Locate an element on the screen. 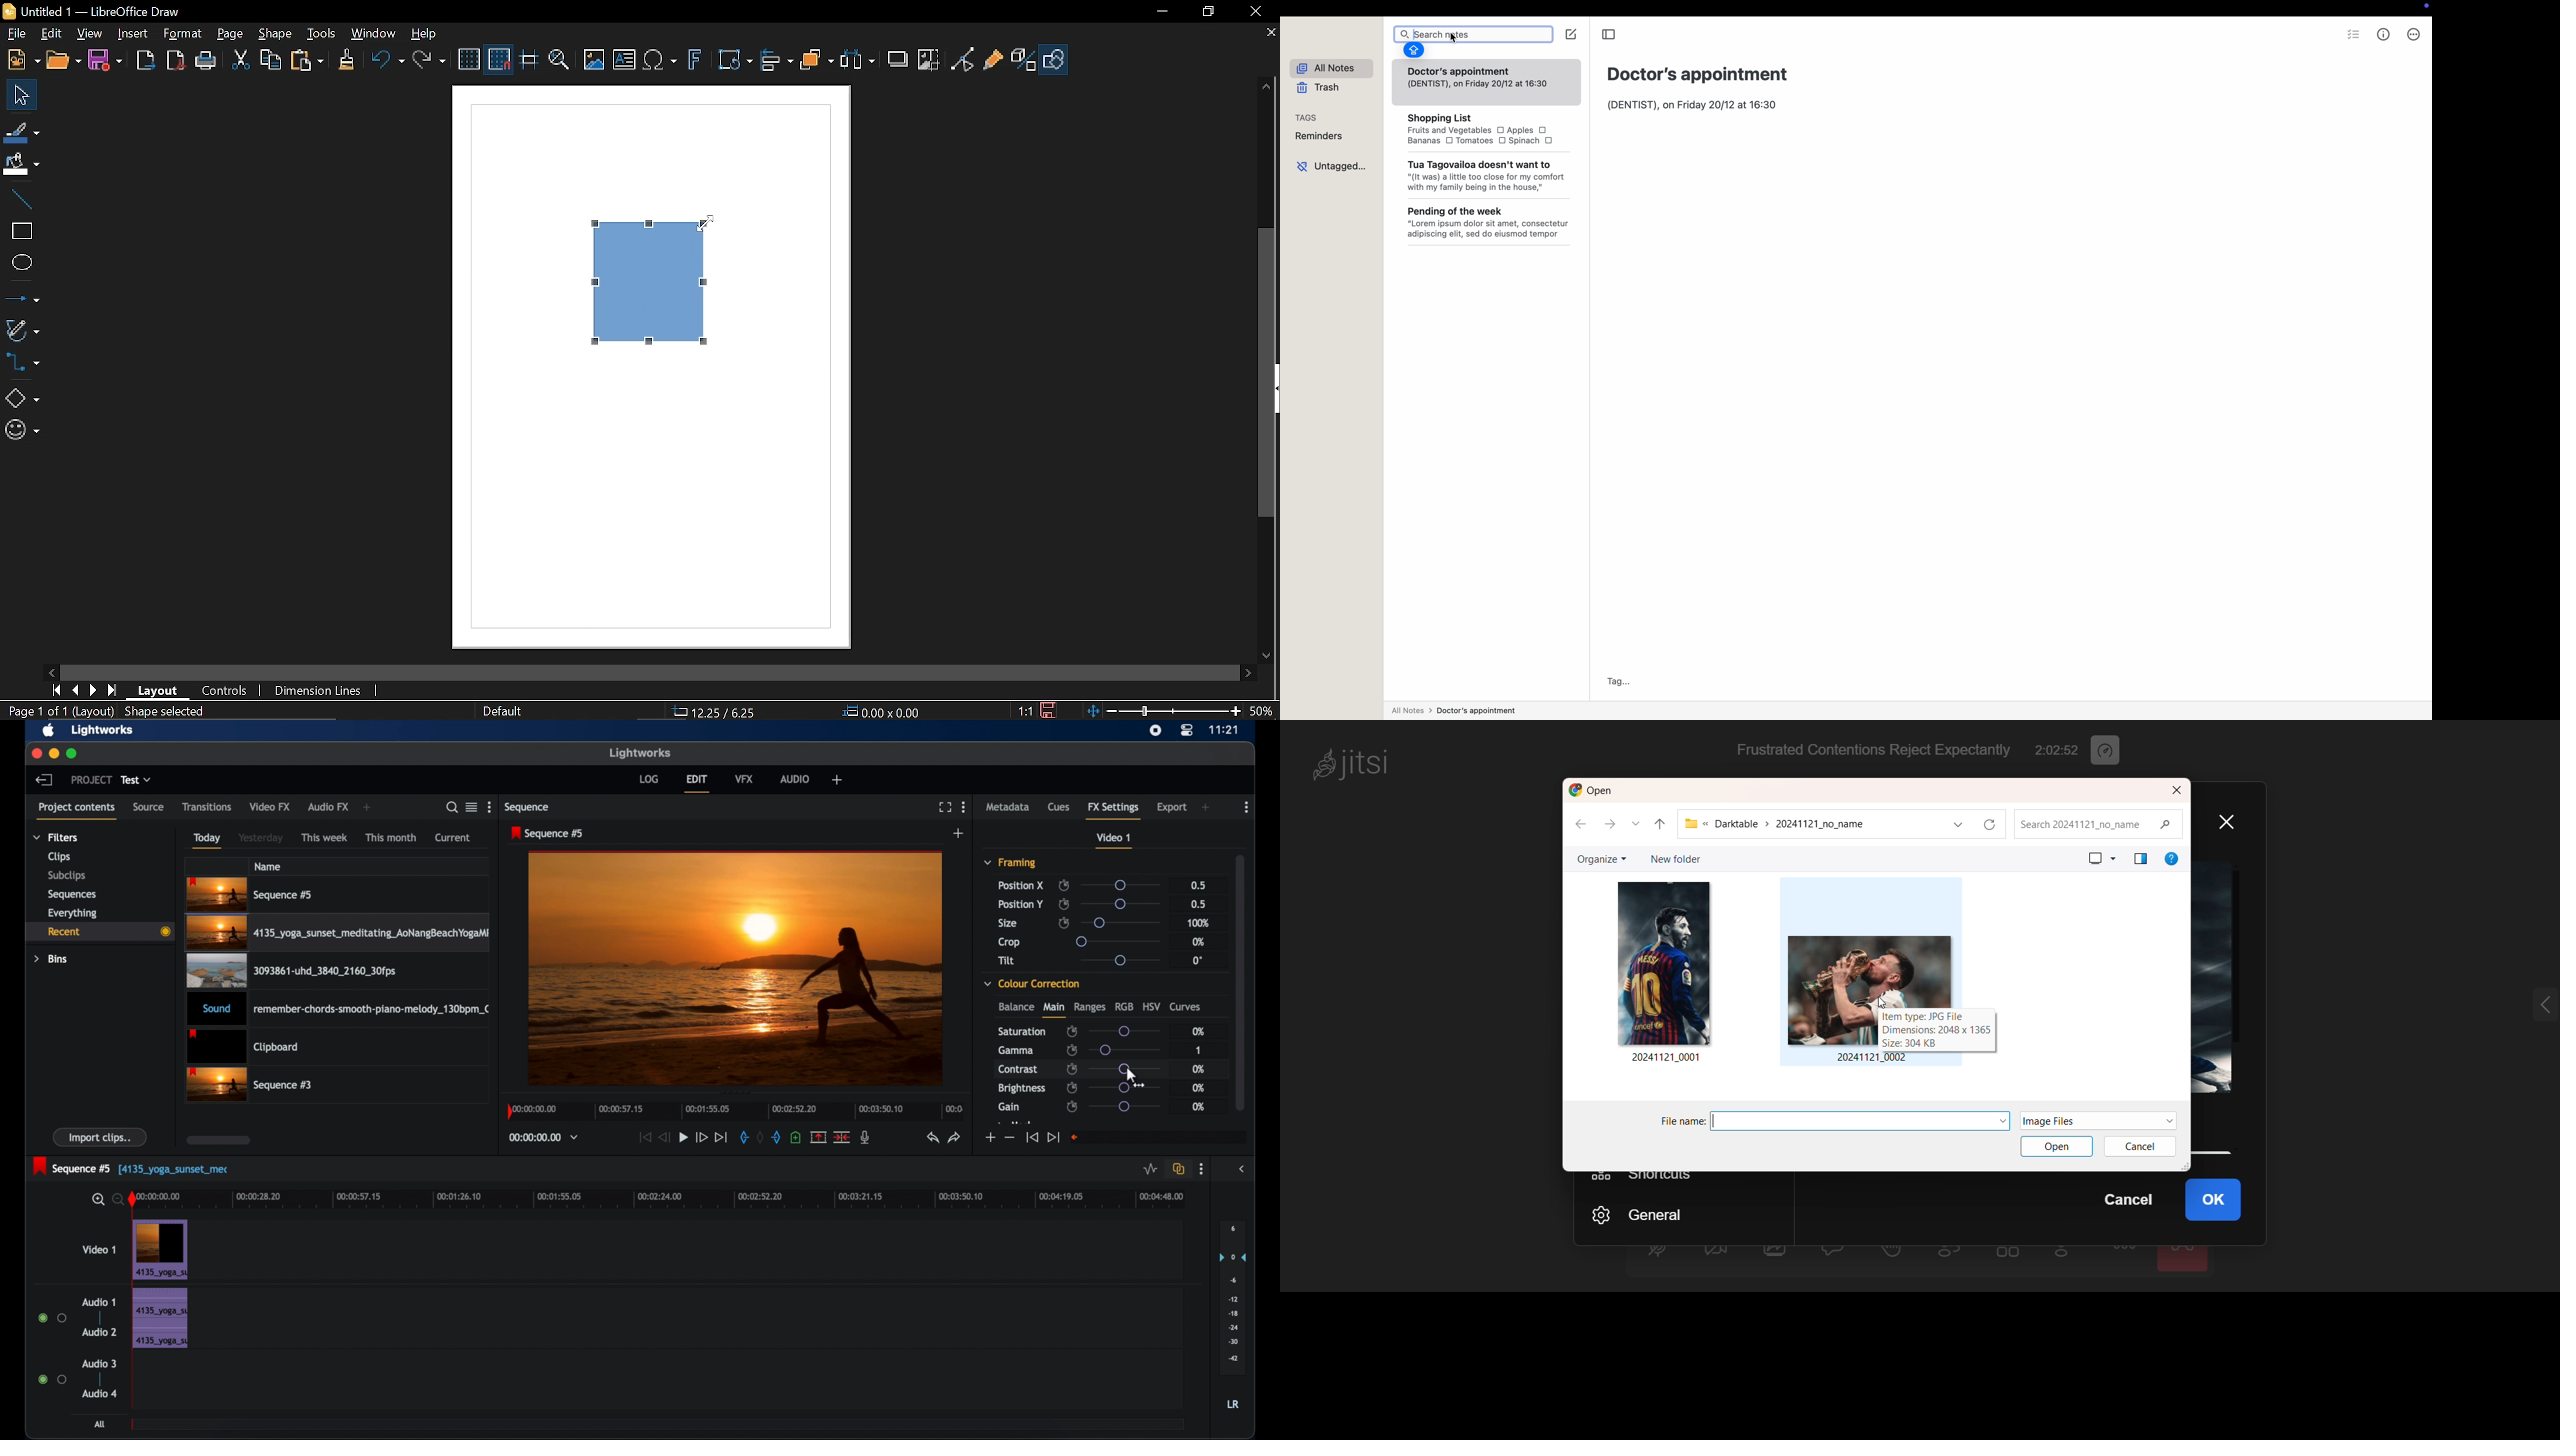  Untitled 1 -- LibreOffice Draw is located at coordinates (120, 9).